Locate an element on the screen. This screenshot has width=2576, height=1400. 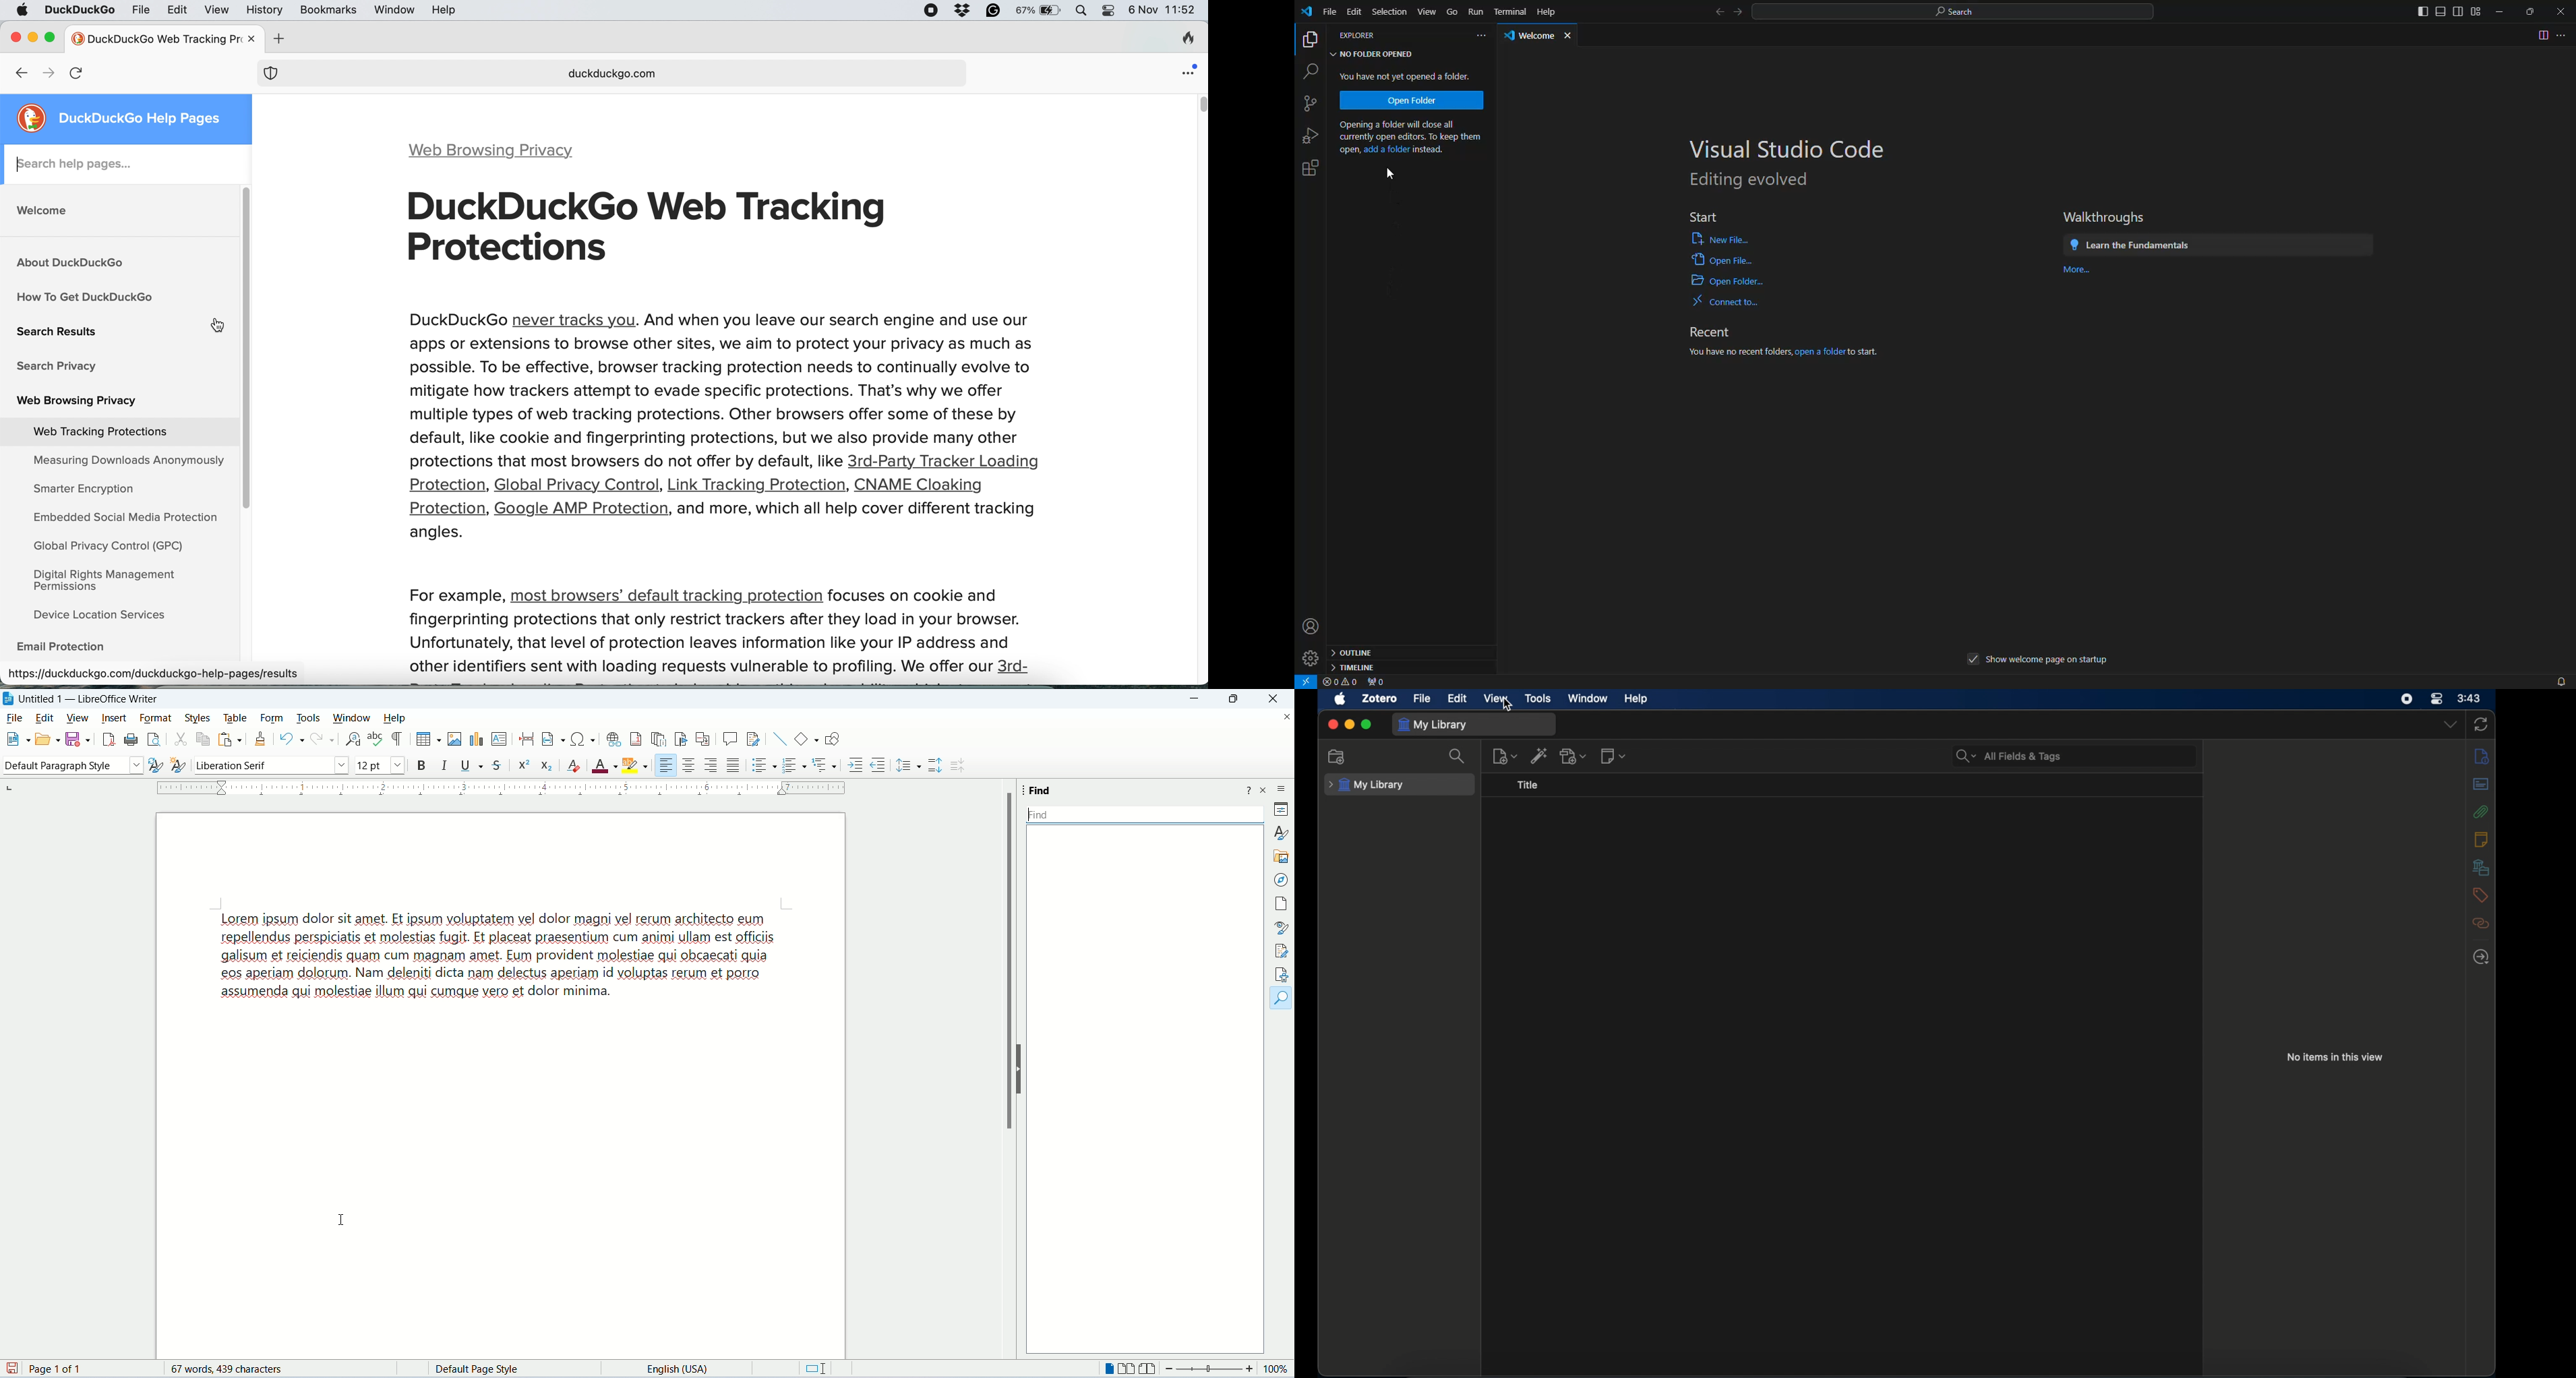
protections that most browsers do not offer by default, like is located at coordinates (613, 459).